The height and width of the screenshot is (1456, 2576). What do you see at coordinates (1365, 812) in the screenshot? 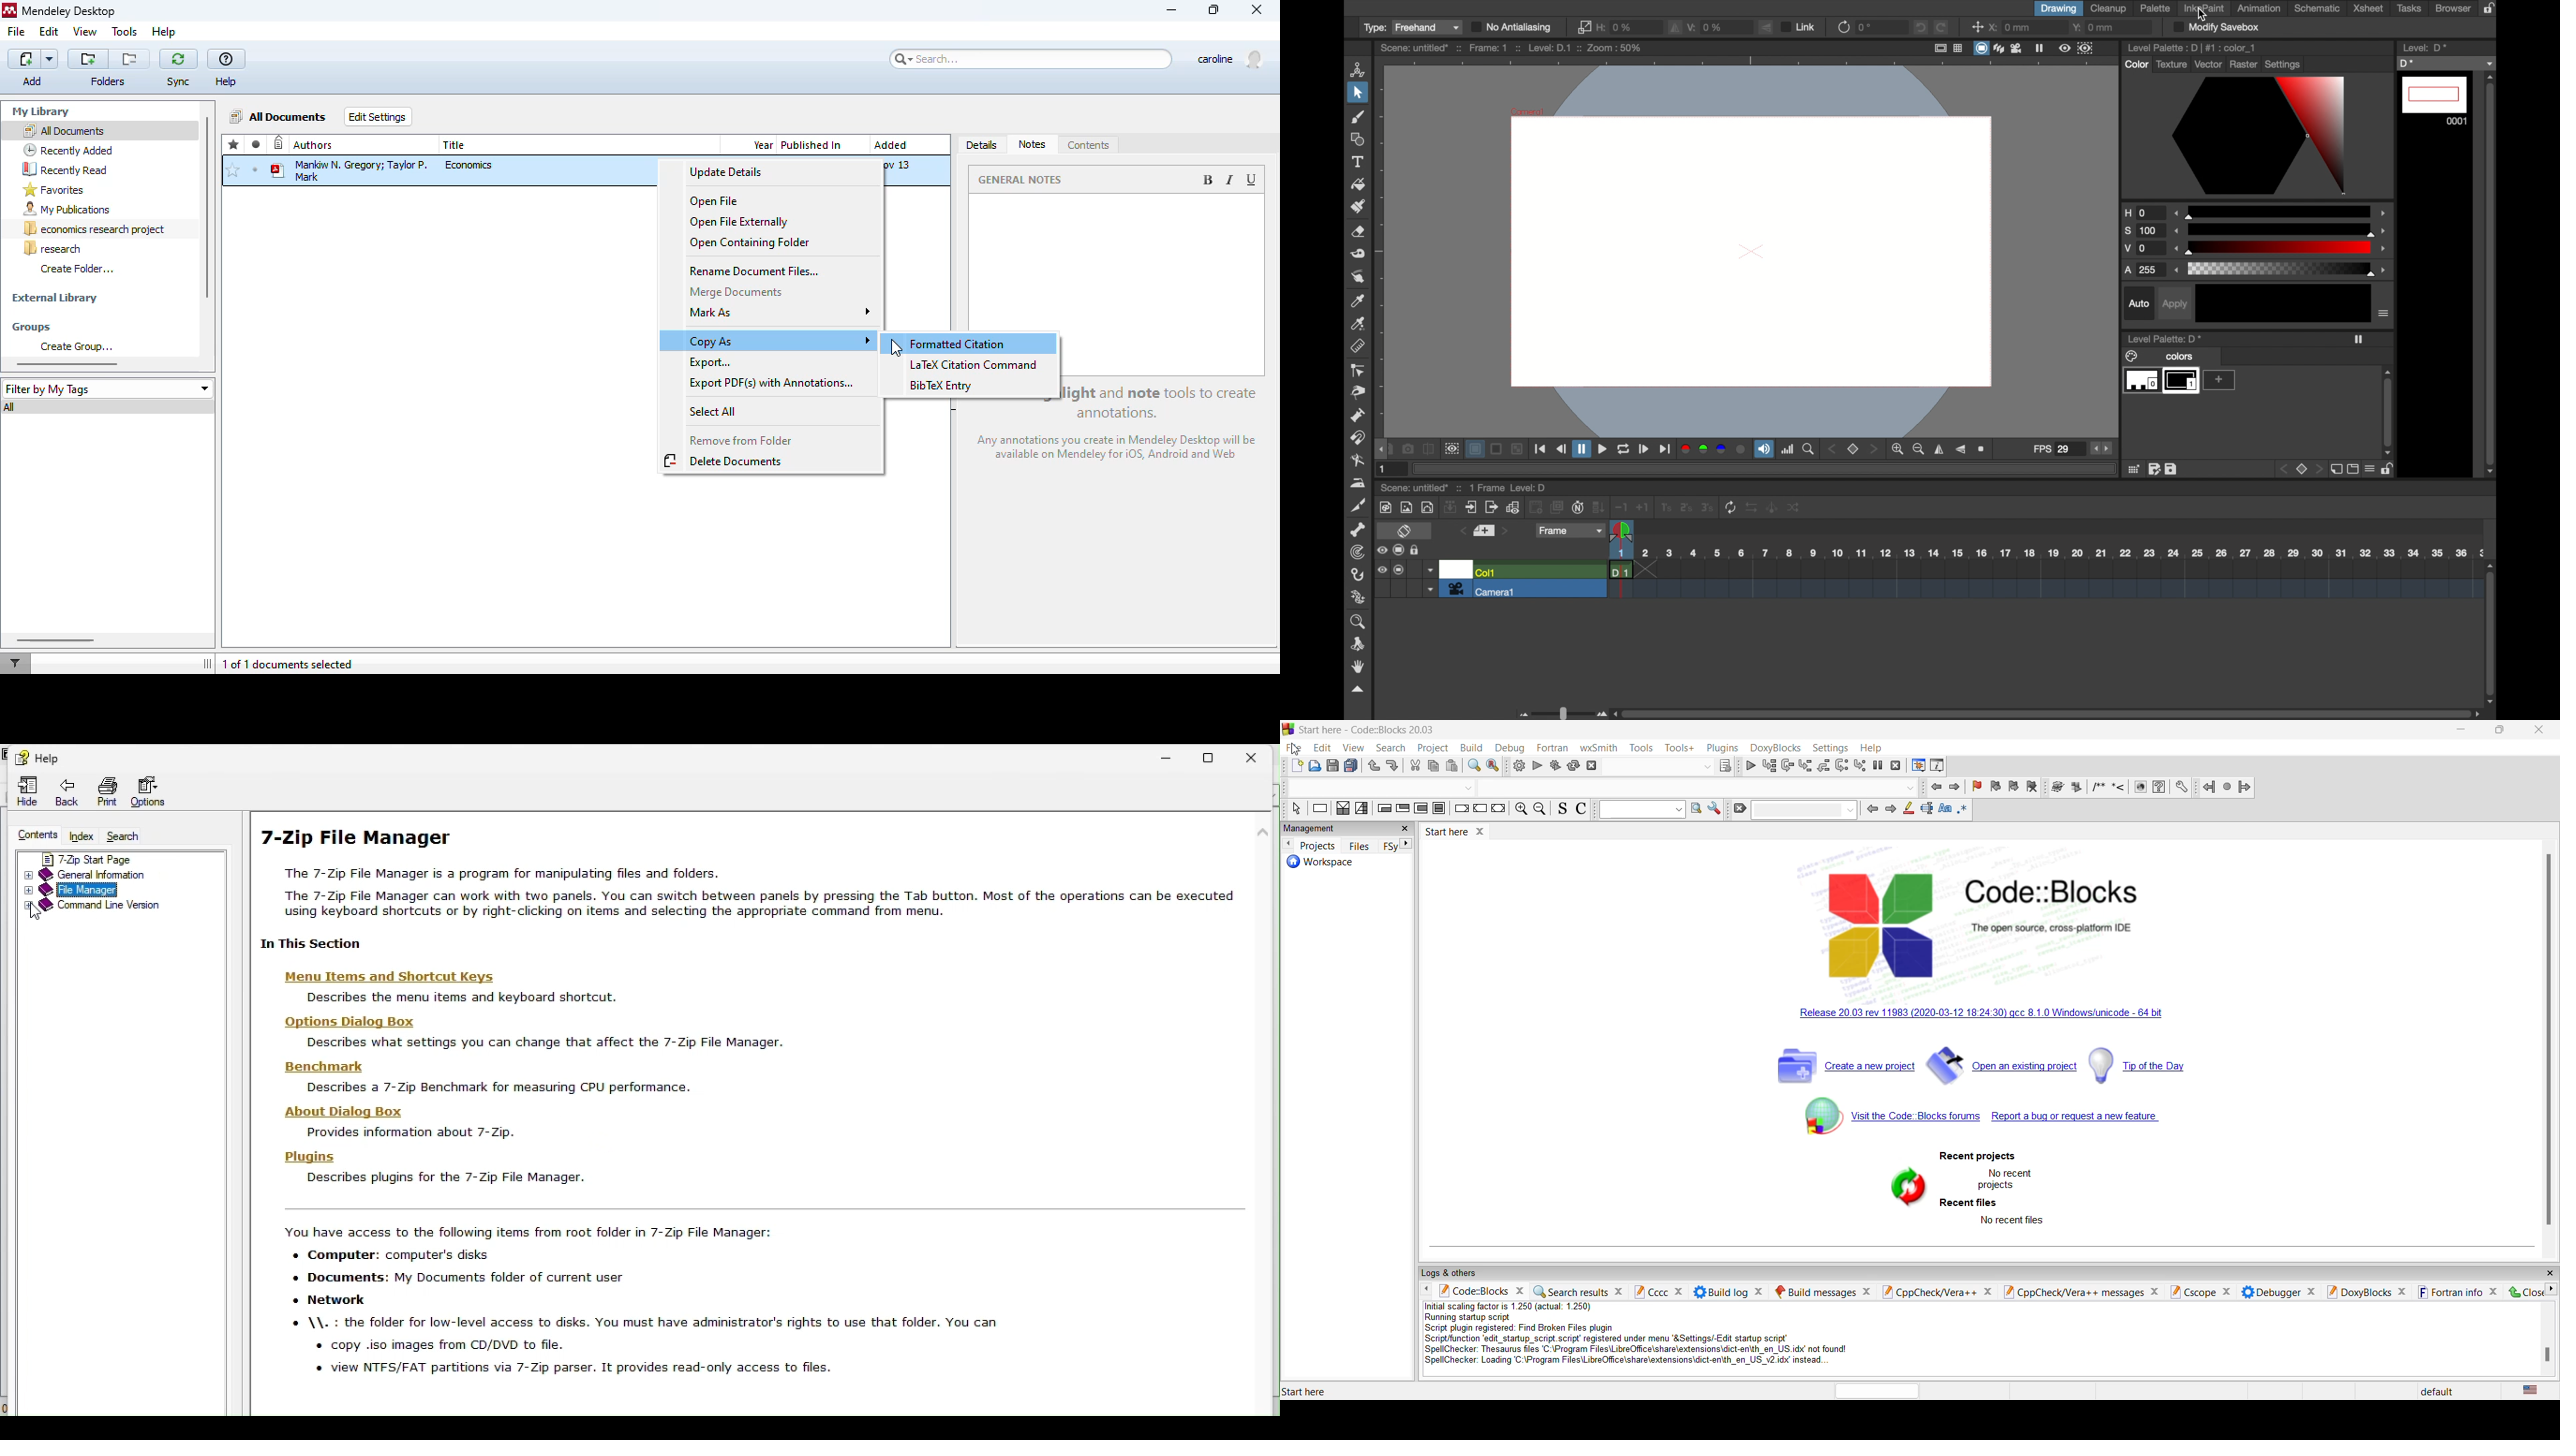
I see `selection` at bounding box center [1365, 812].